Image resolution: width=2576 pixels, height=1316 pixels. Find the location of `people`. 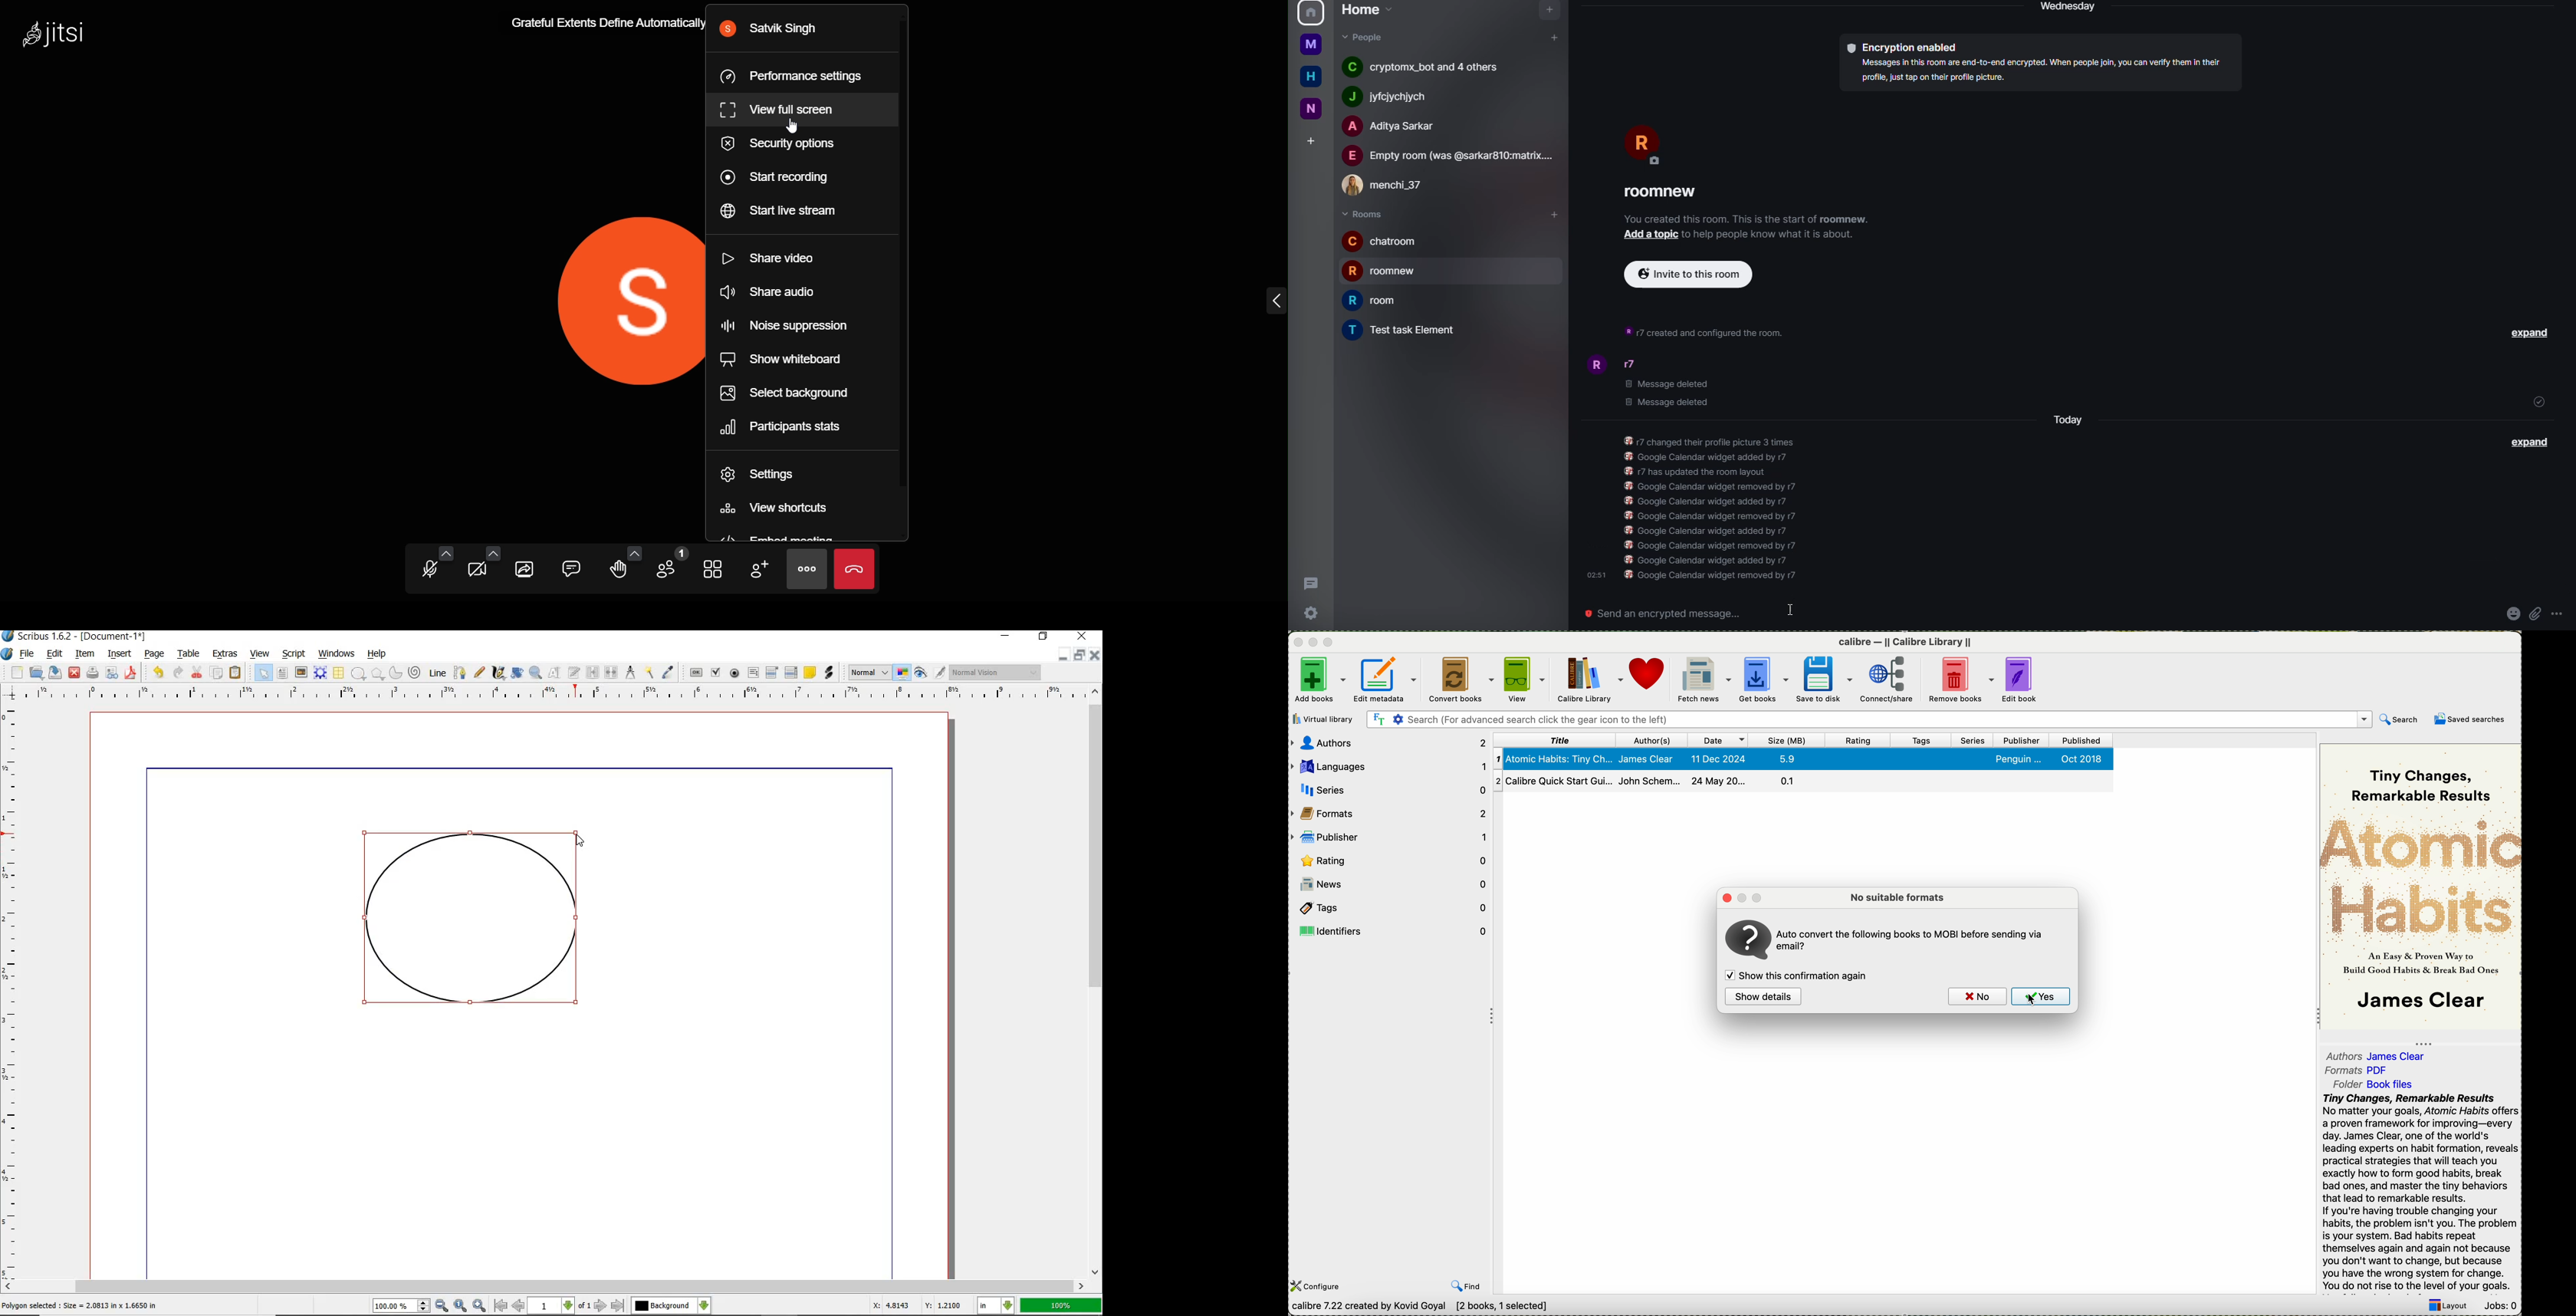

people is located at coordinates (1397, 127).